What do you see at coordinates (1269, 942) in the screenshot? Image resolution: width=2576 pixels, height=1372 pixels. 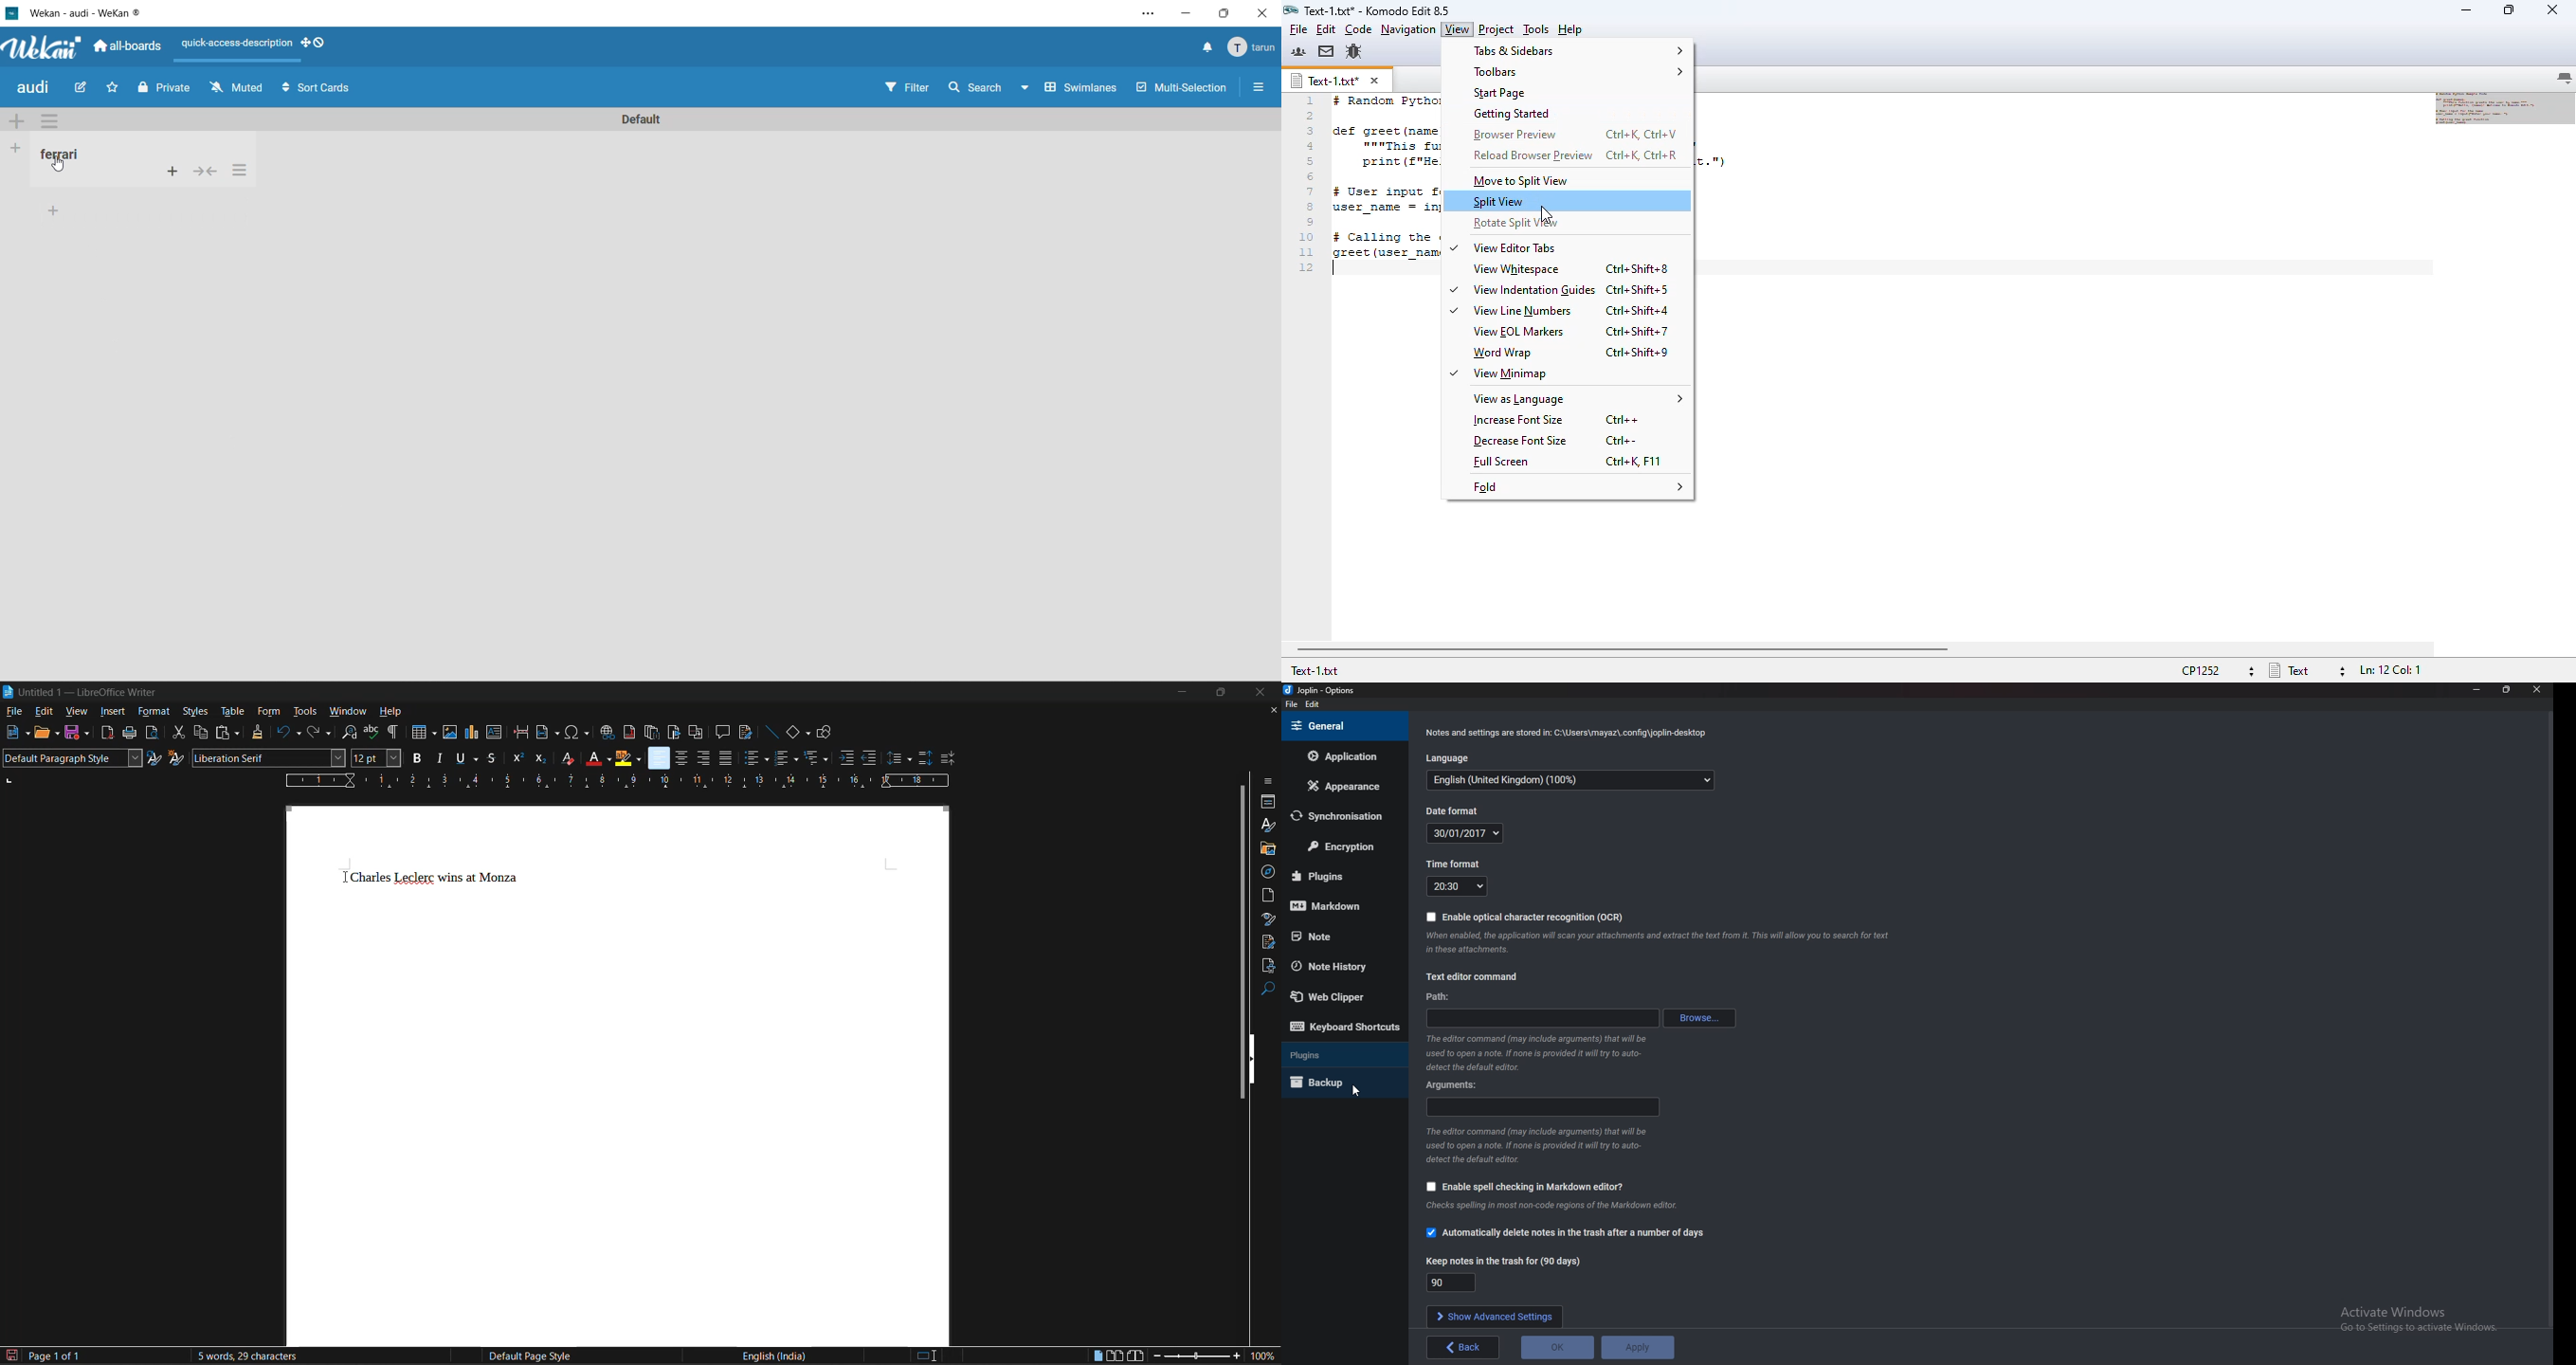 I see `manage changes` at bounding box center [1269, 942].